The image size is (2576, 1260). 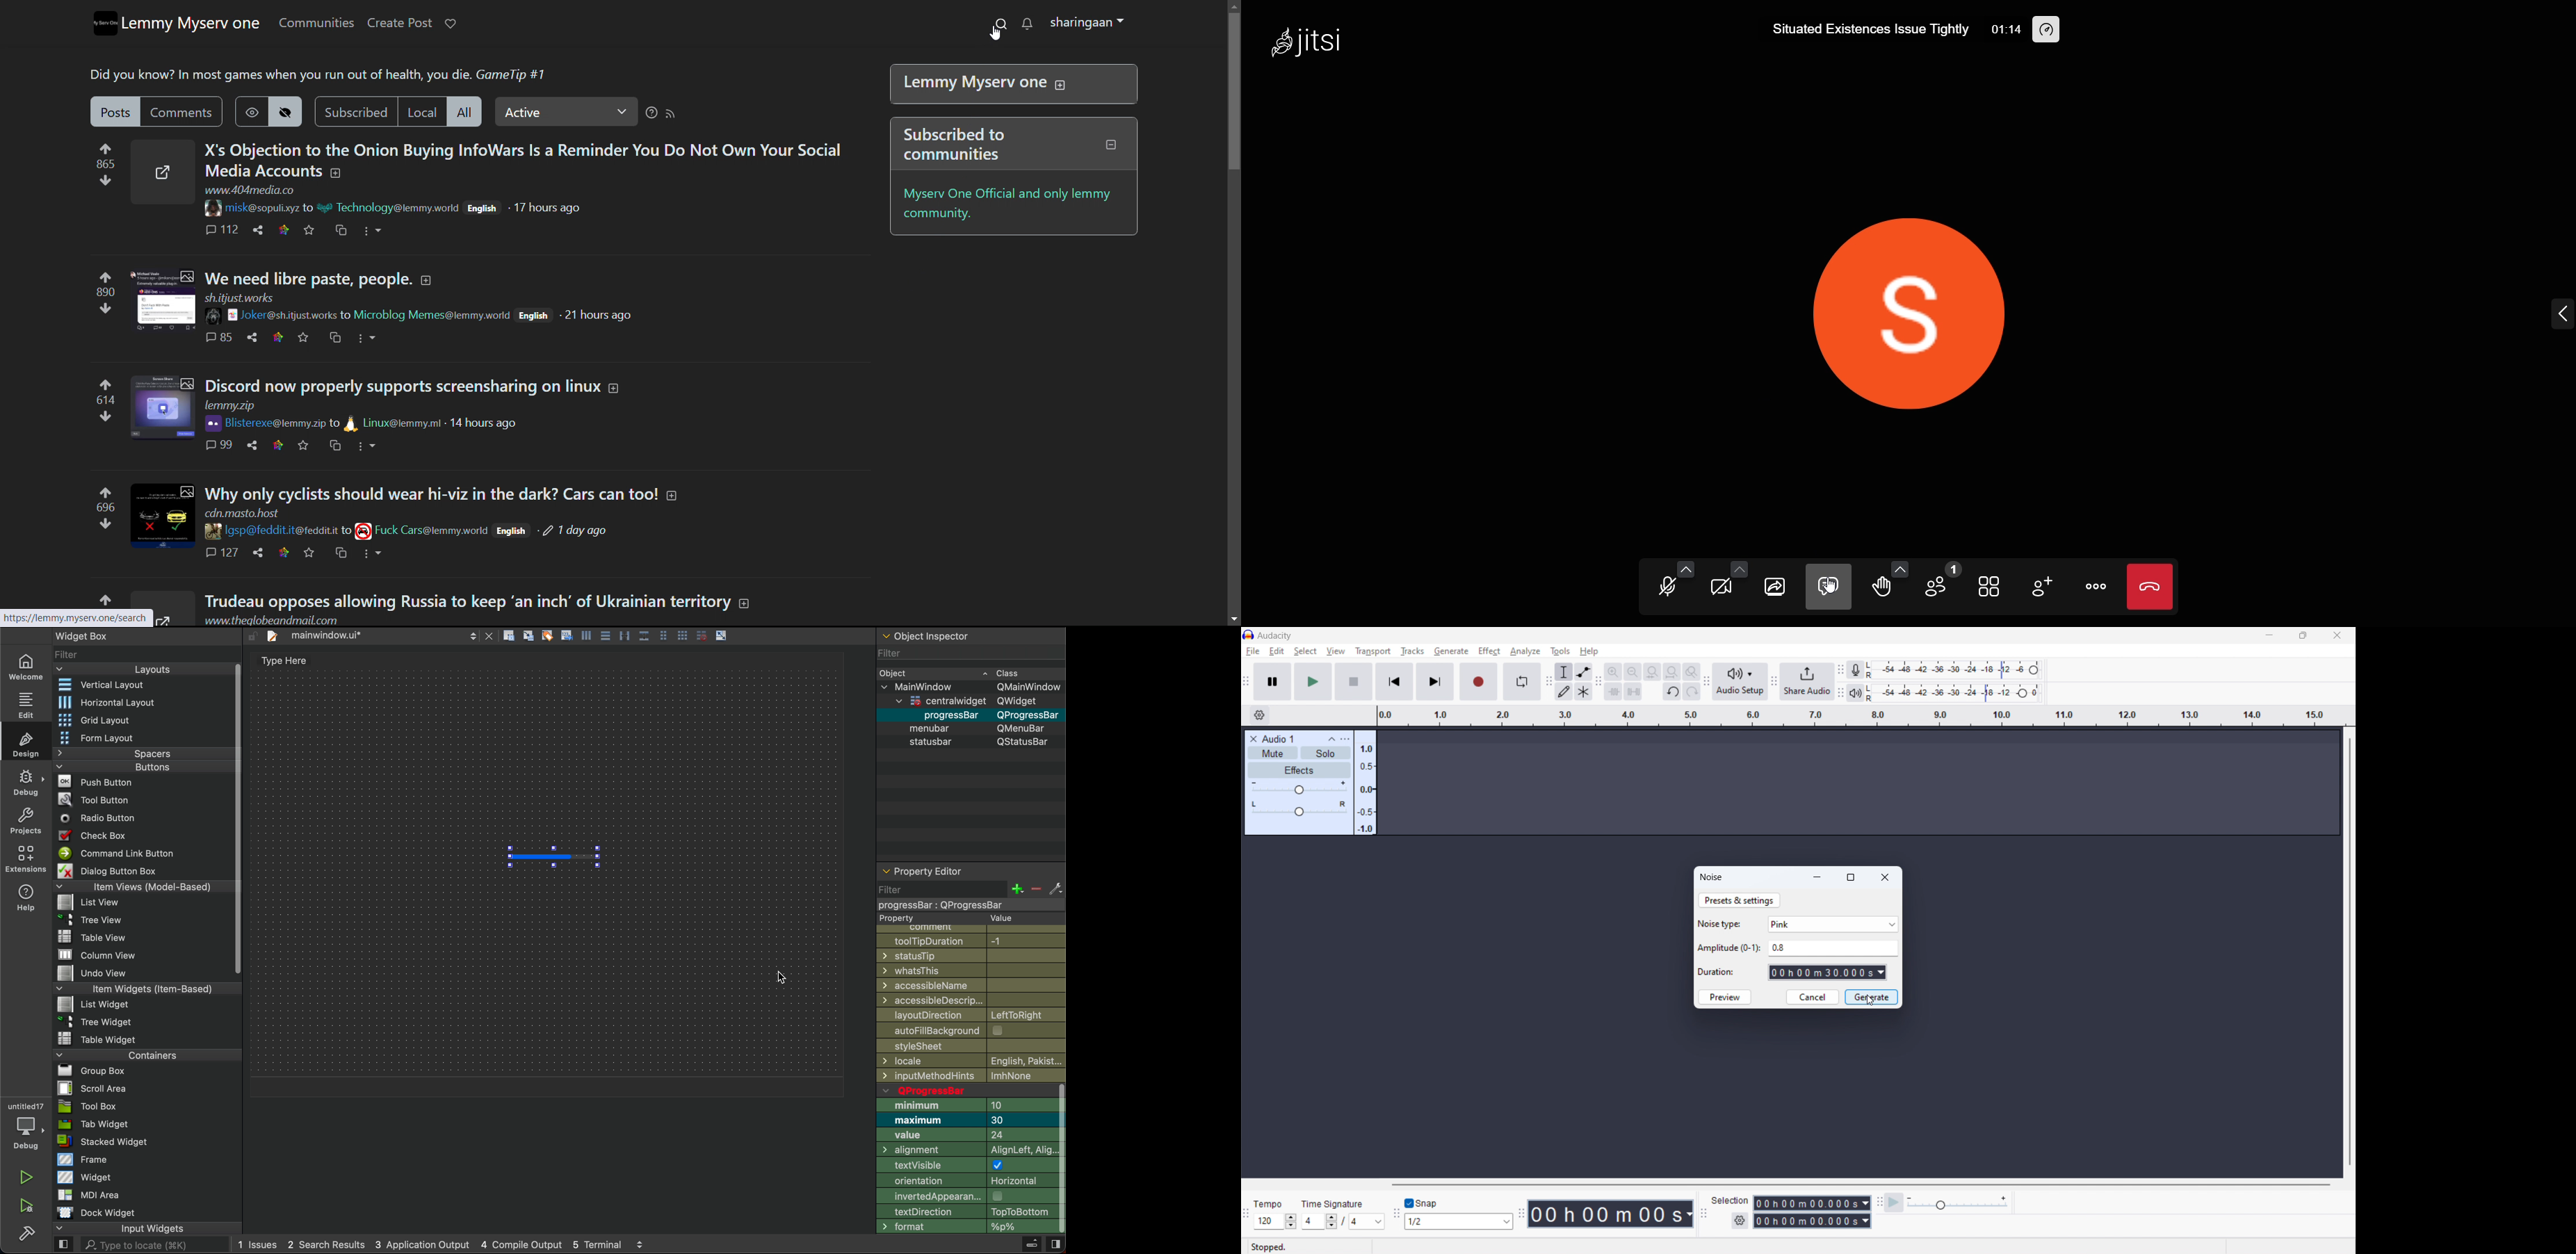 What do you see at coordinates (1738, 570) in the screenshot?
I see `more camera option` at bounding box center [1738, 570].